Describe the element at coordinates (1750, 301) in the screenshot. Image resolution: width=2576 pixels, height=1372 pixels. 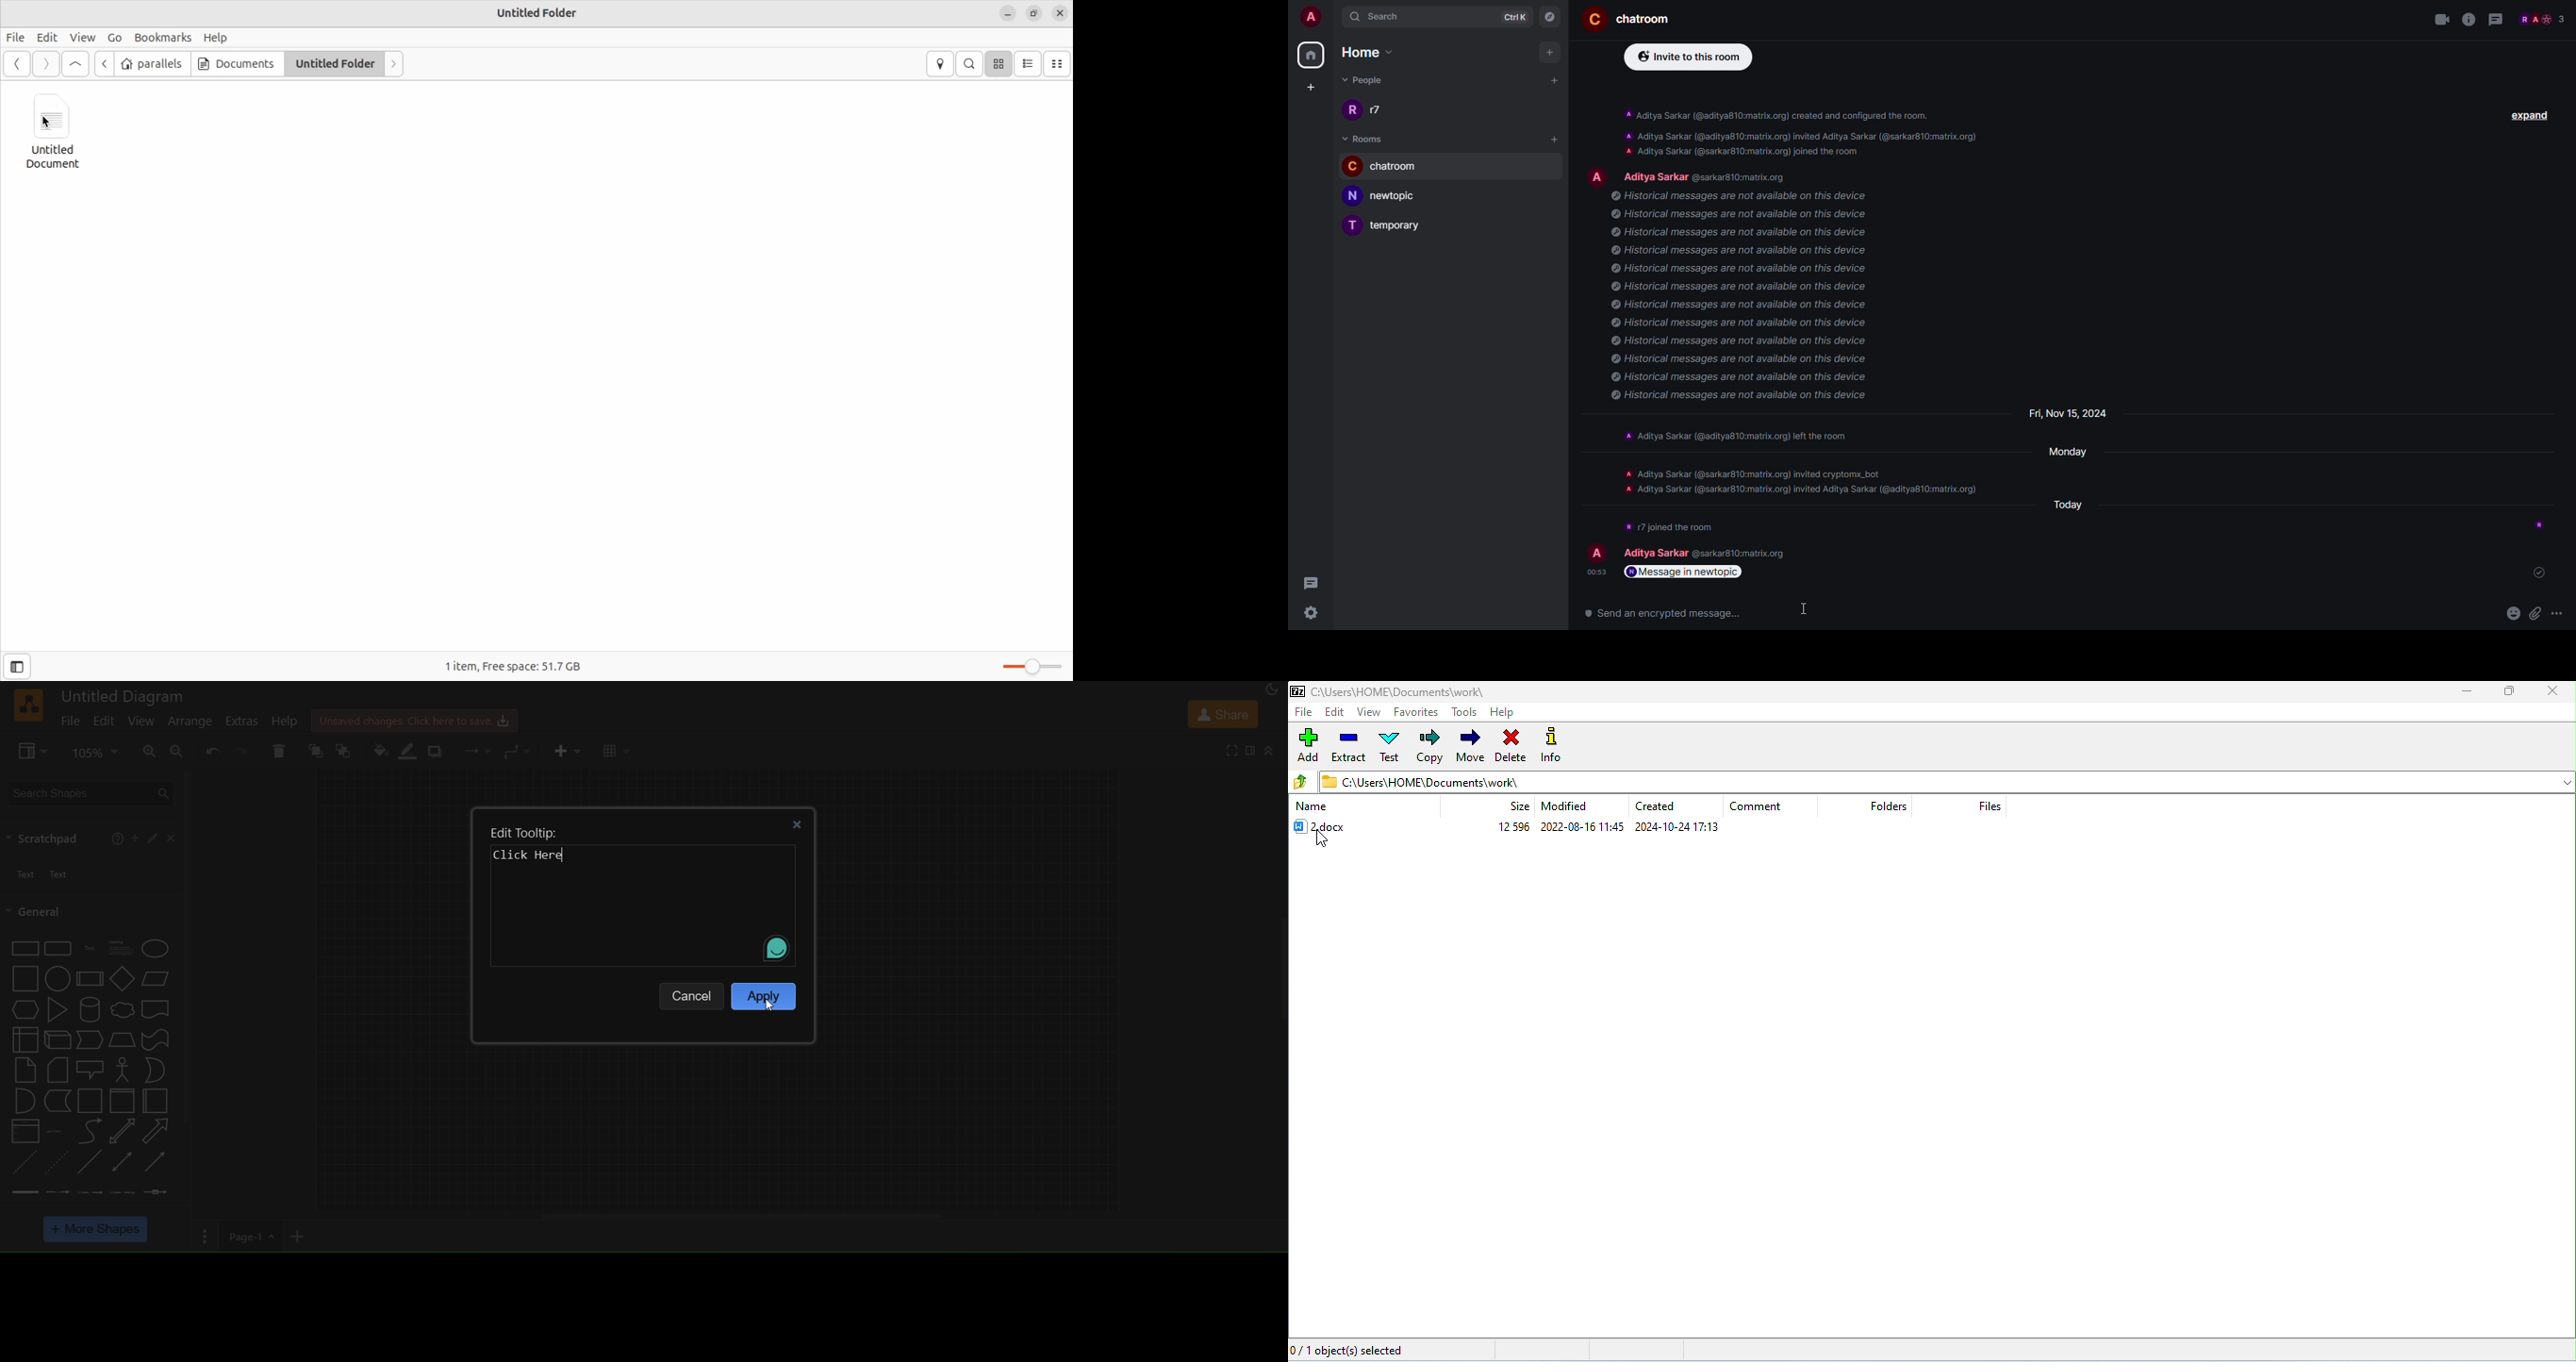
I see `© Historical messages are not available on this device
© Historical messages are not available on this device
© Historical messages are not available on this device
© Historical messages are not available on this device
© Historical messages are not available on this device
© Historical messages are not available on this device
© Historical messages are not available on this device
© Historical messages are not available on this device
© Historical messages are not available on this device
© Historical messages are not available on this device
© Historical messages are not available on this device
© Historical messages are not available on this device` at that location.